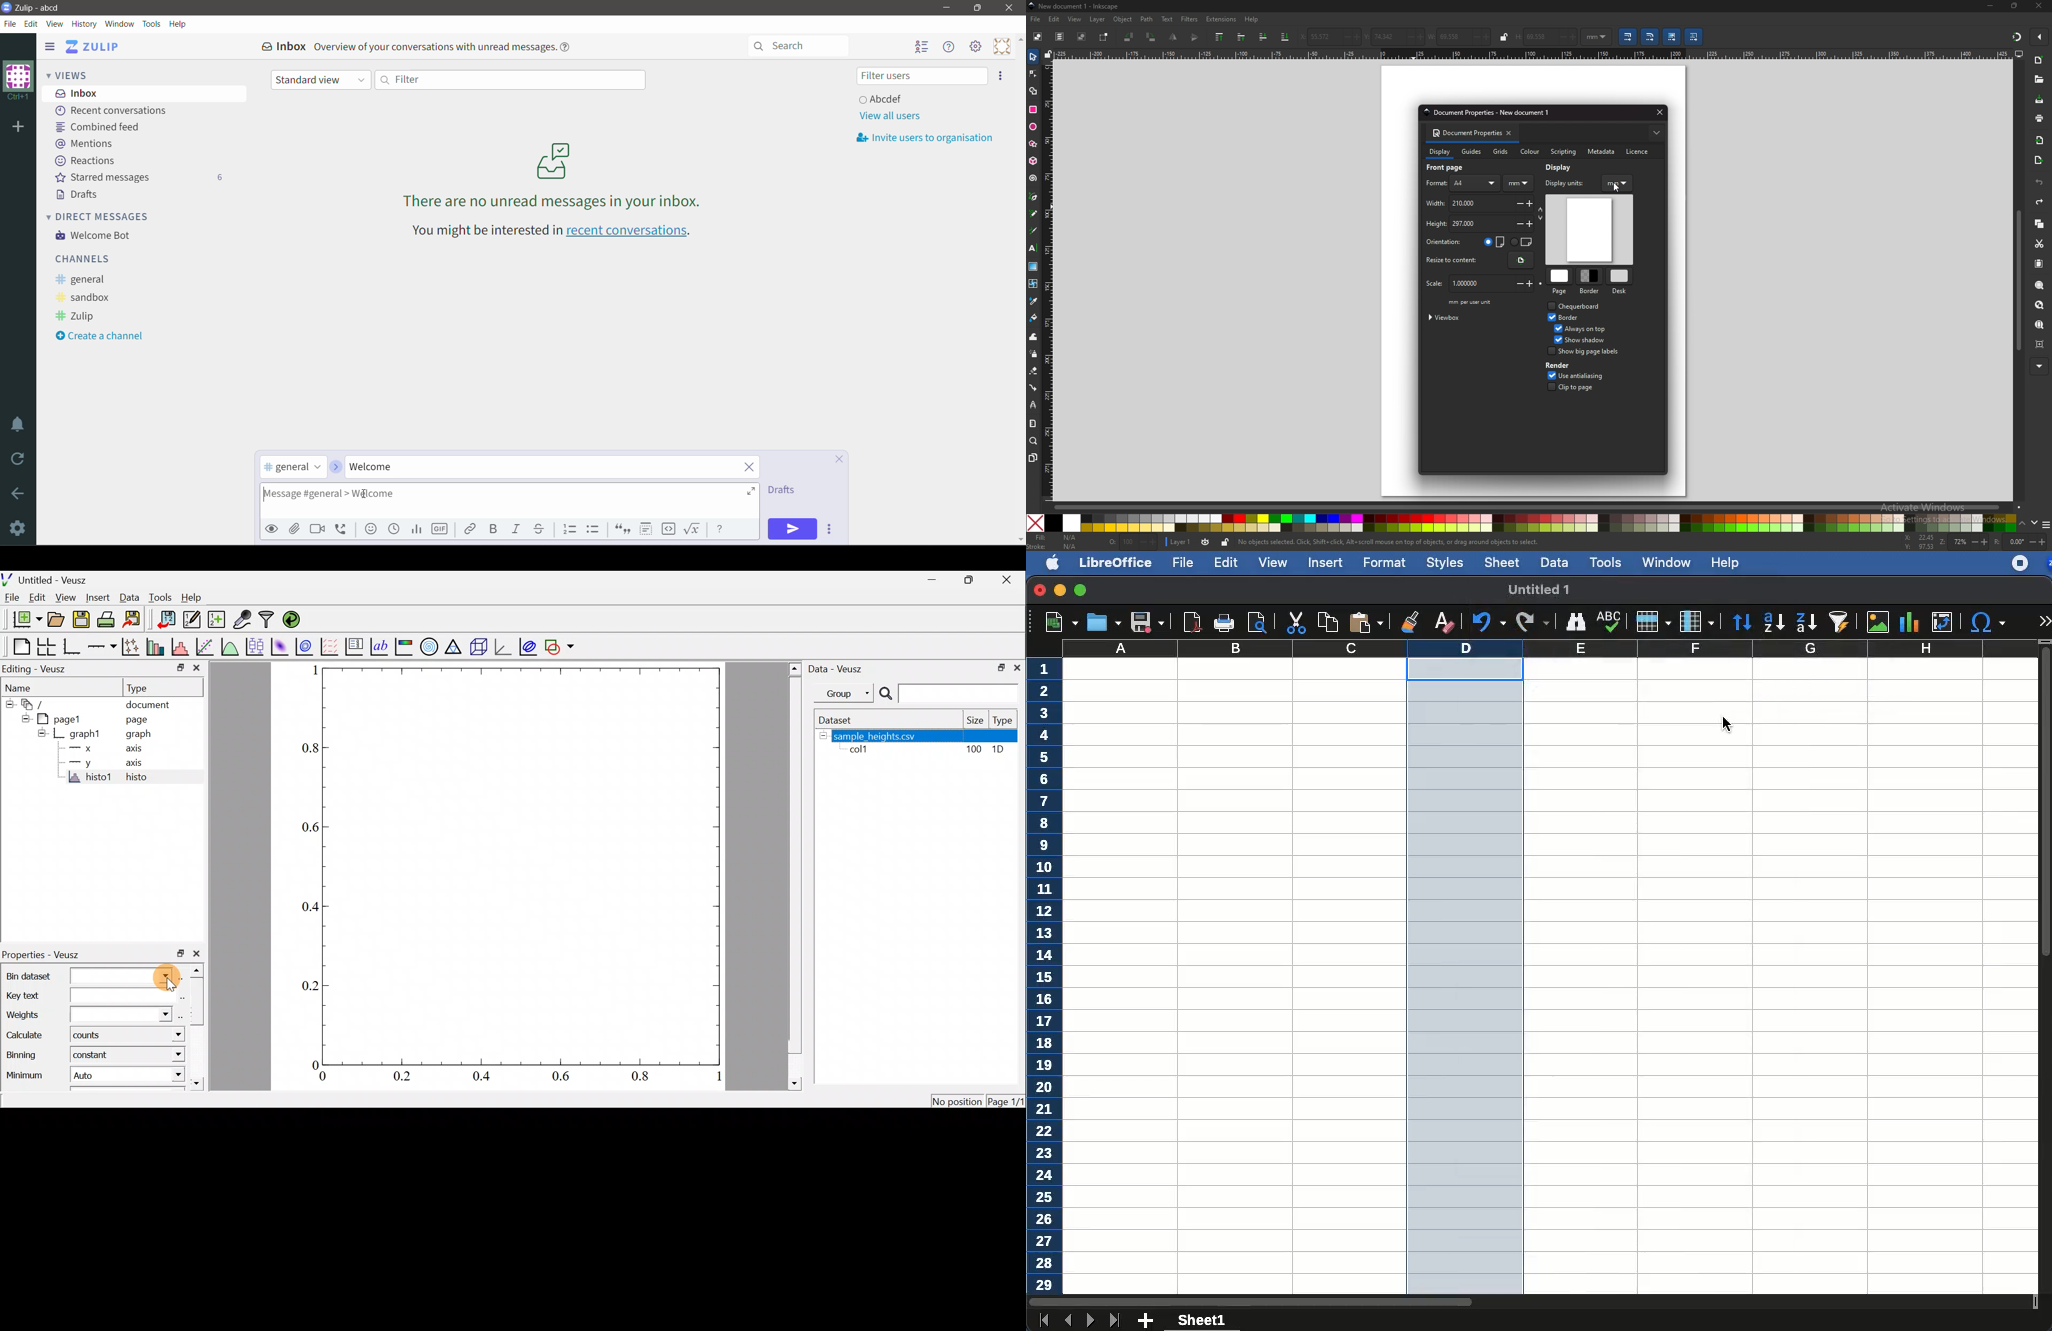  Describe the element at coordinates (180, 996) in the screenshot. I see `select using dataset browser` at that location.